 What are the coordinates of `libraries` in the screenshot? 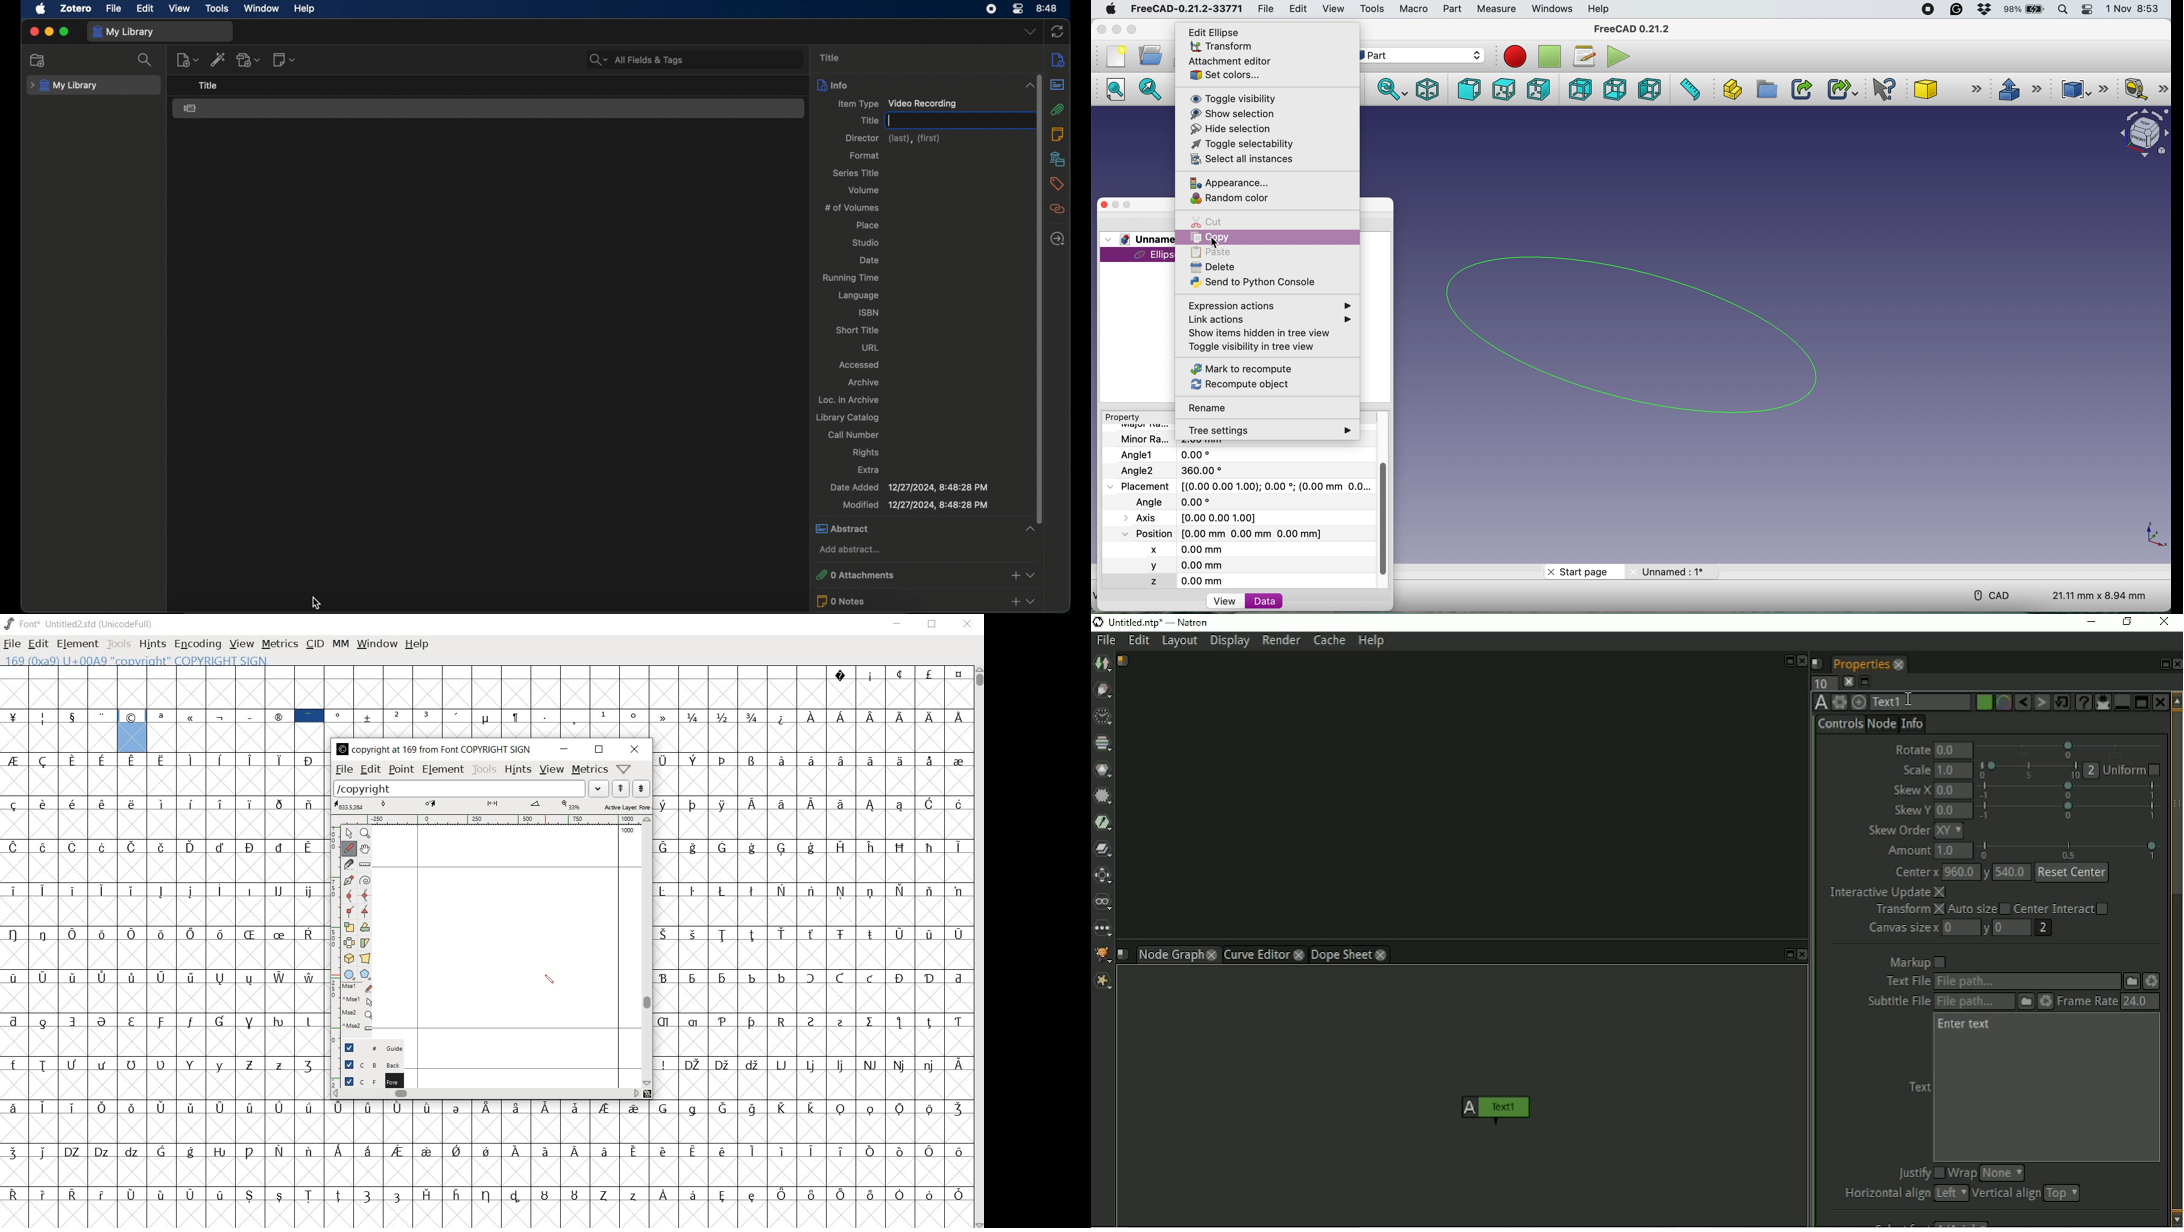 It's located at (1058, 159).